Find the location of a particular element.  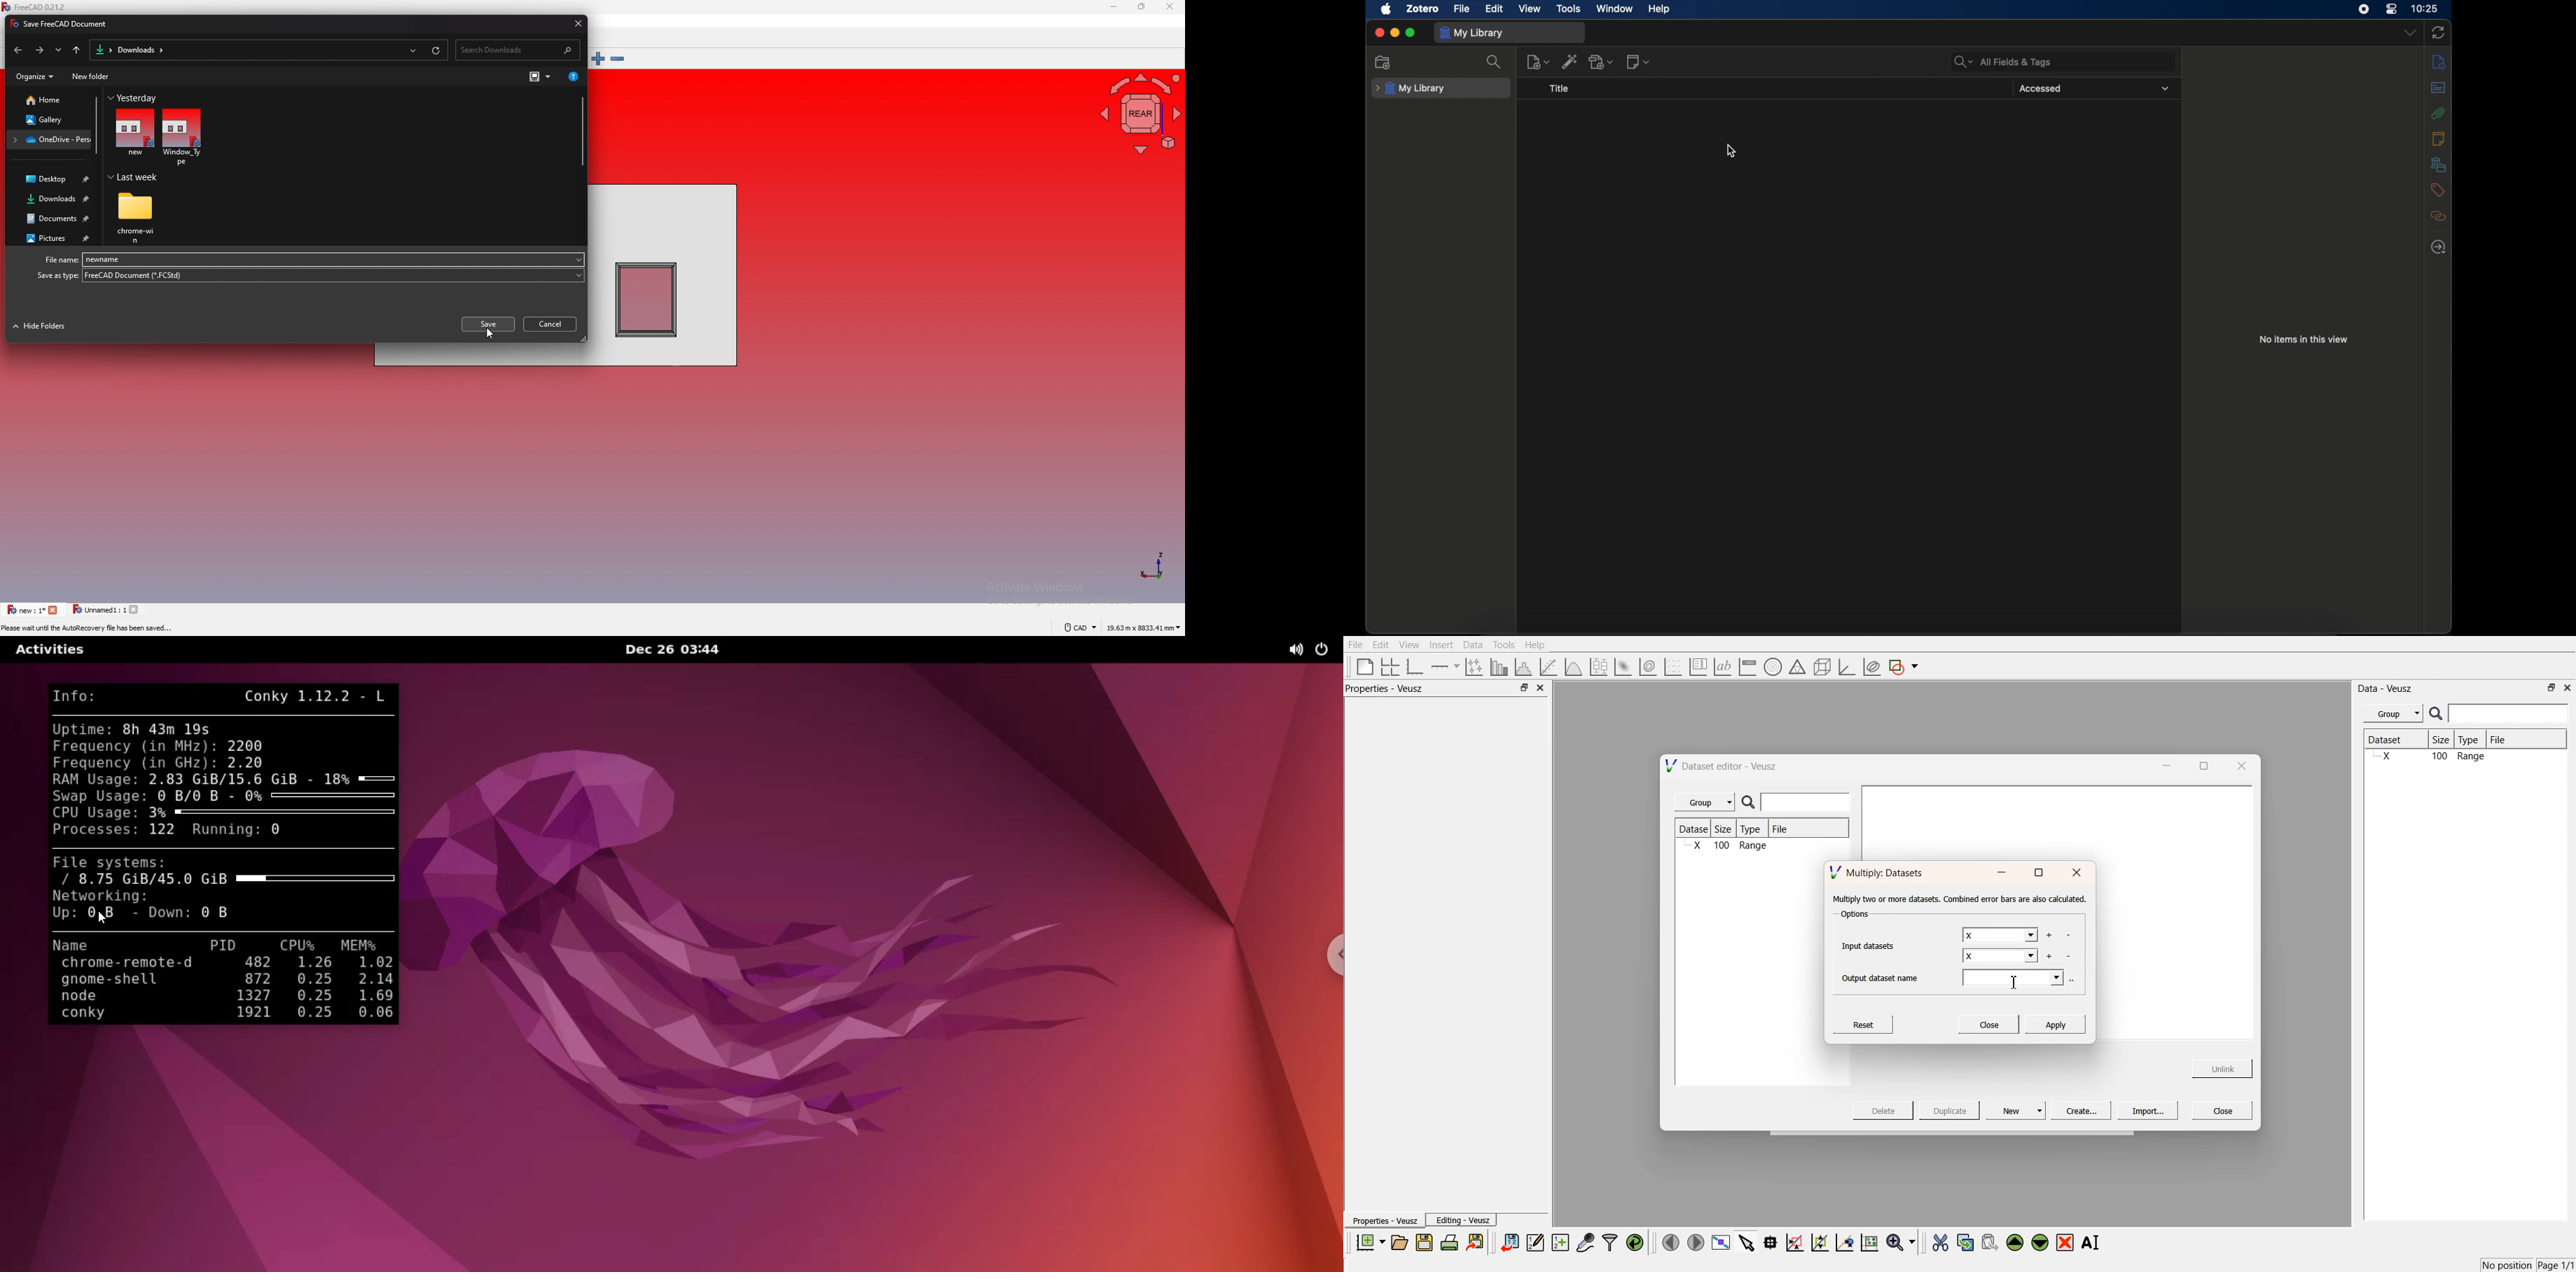

Yesterday is located at coordinates (297, 97).